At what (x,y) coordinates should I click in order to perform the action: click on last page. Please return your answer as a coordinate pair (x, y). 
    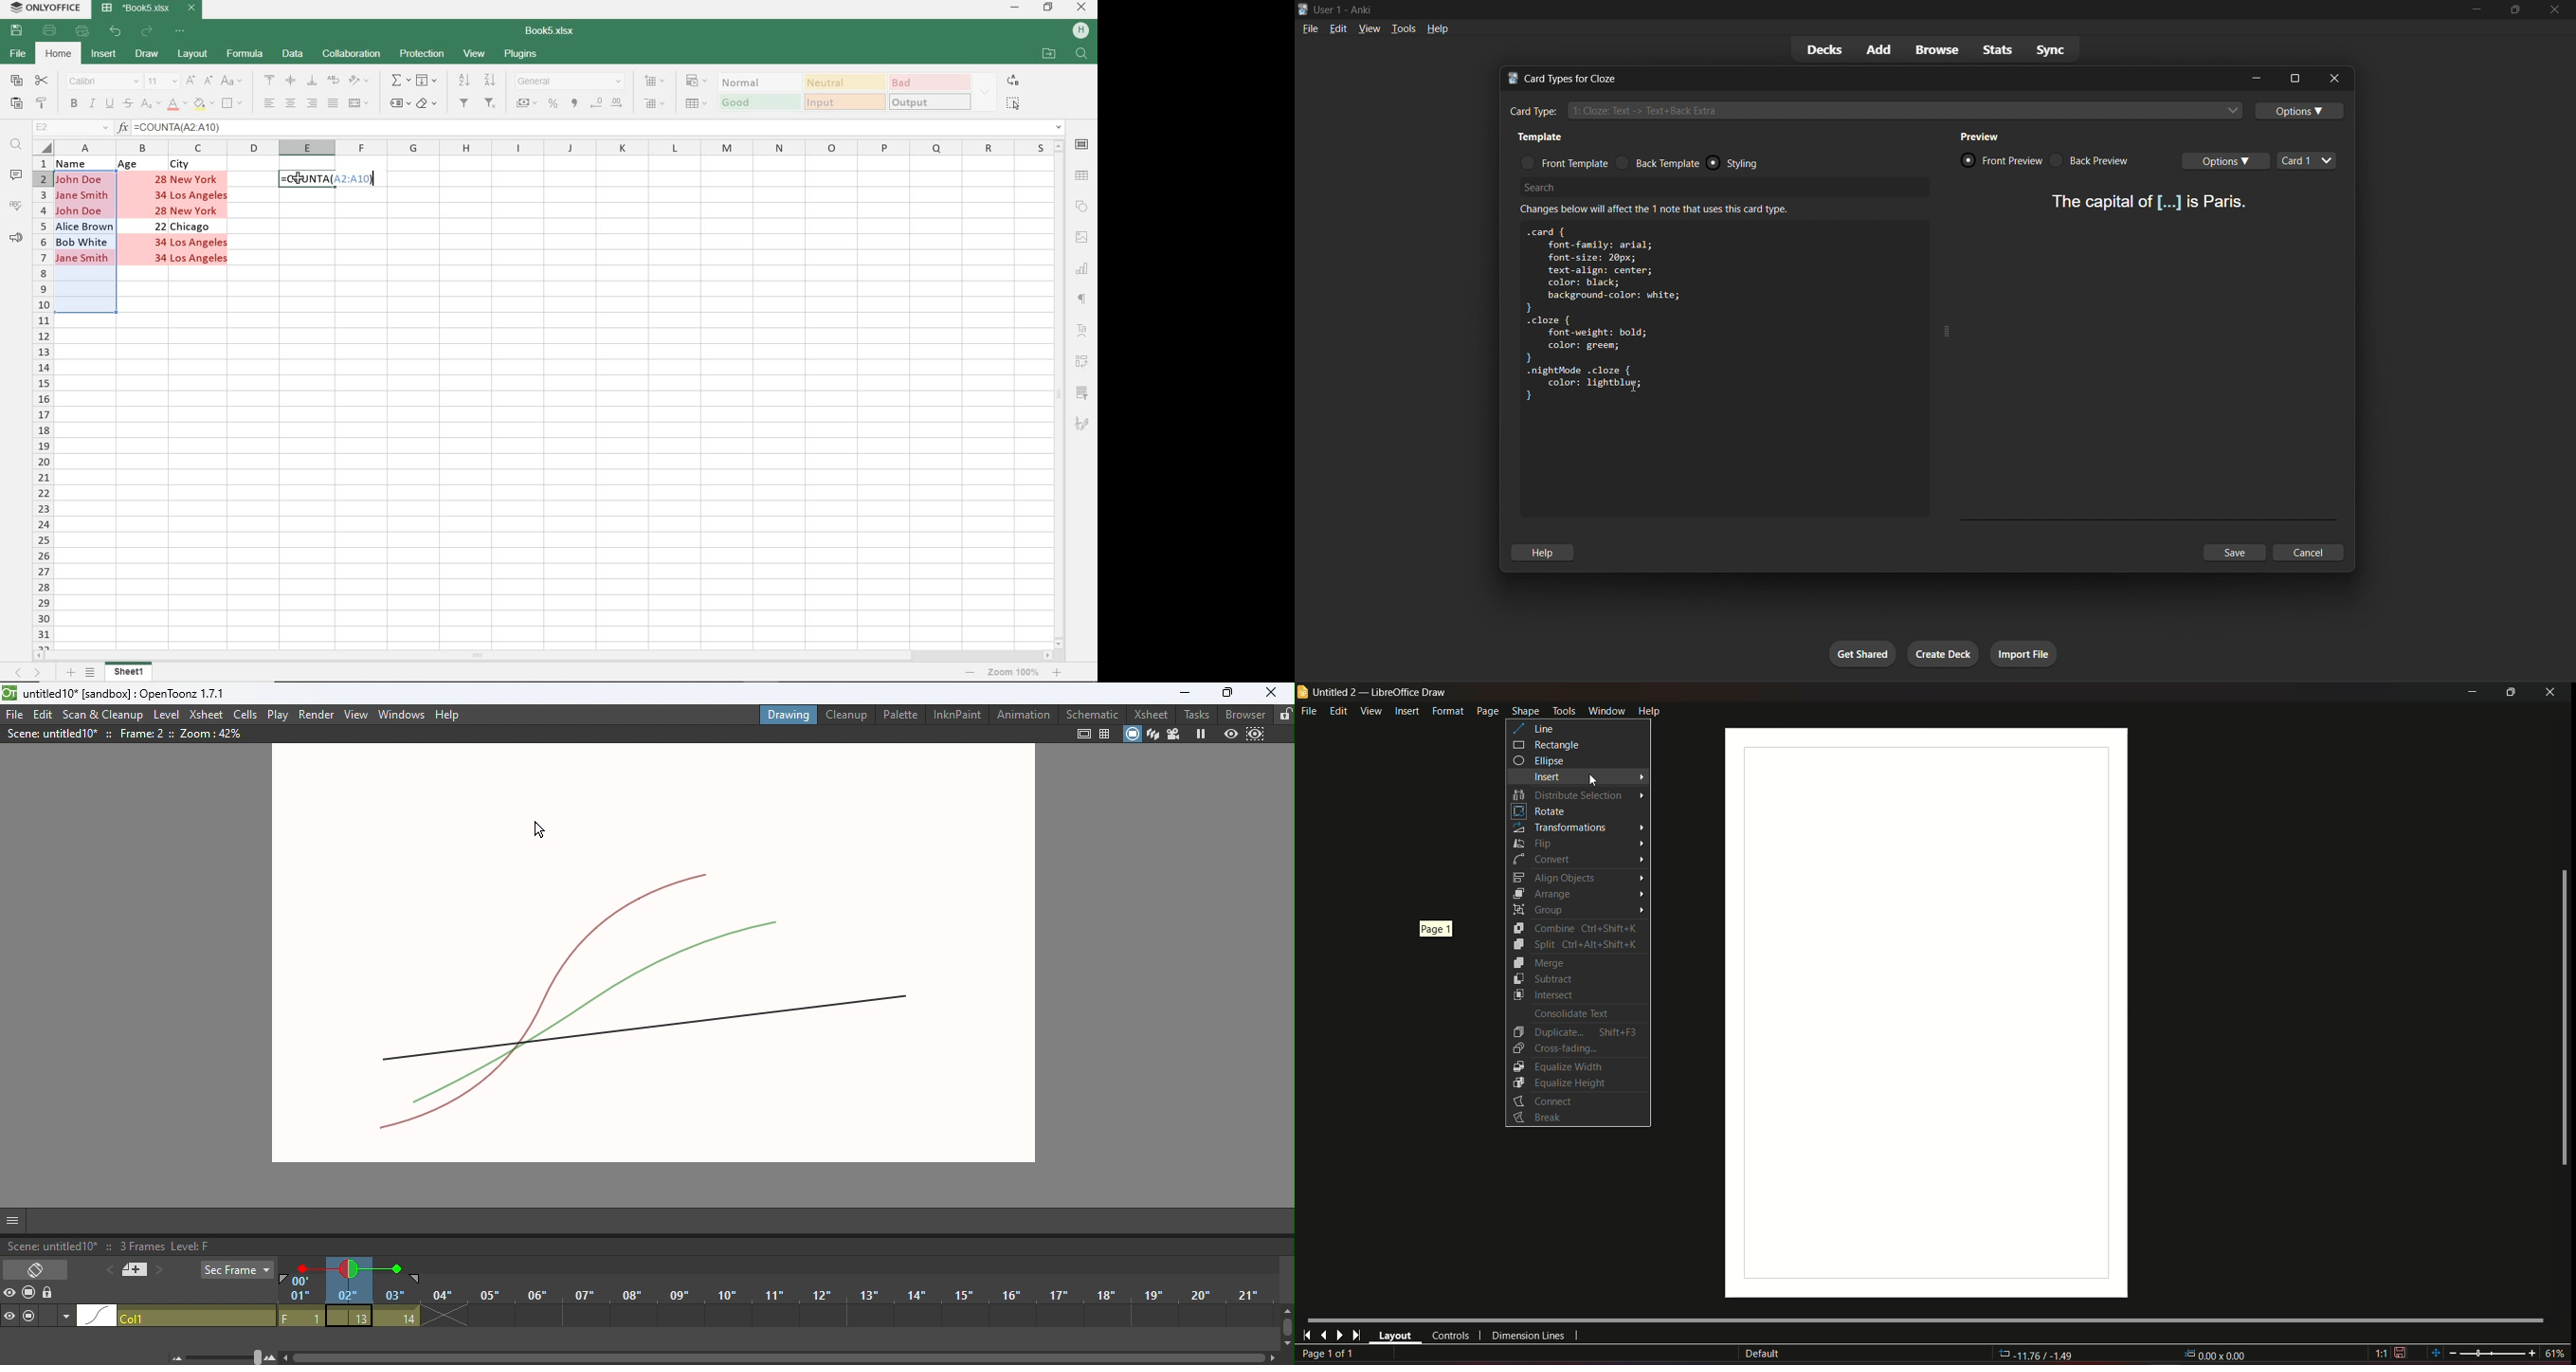
    Looking at the image, I should click on (1323, 1334).